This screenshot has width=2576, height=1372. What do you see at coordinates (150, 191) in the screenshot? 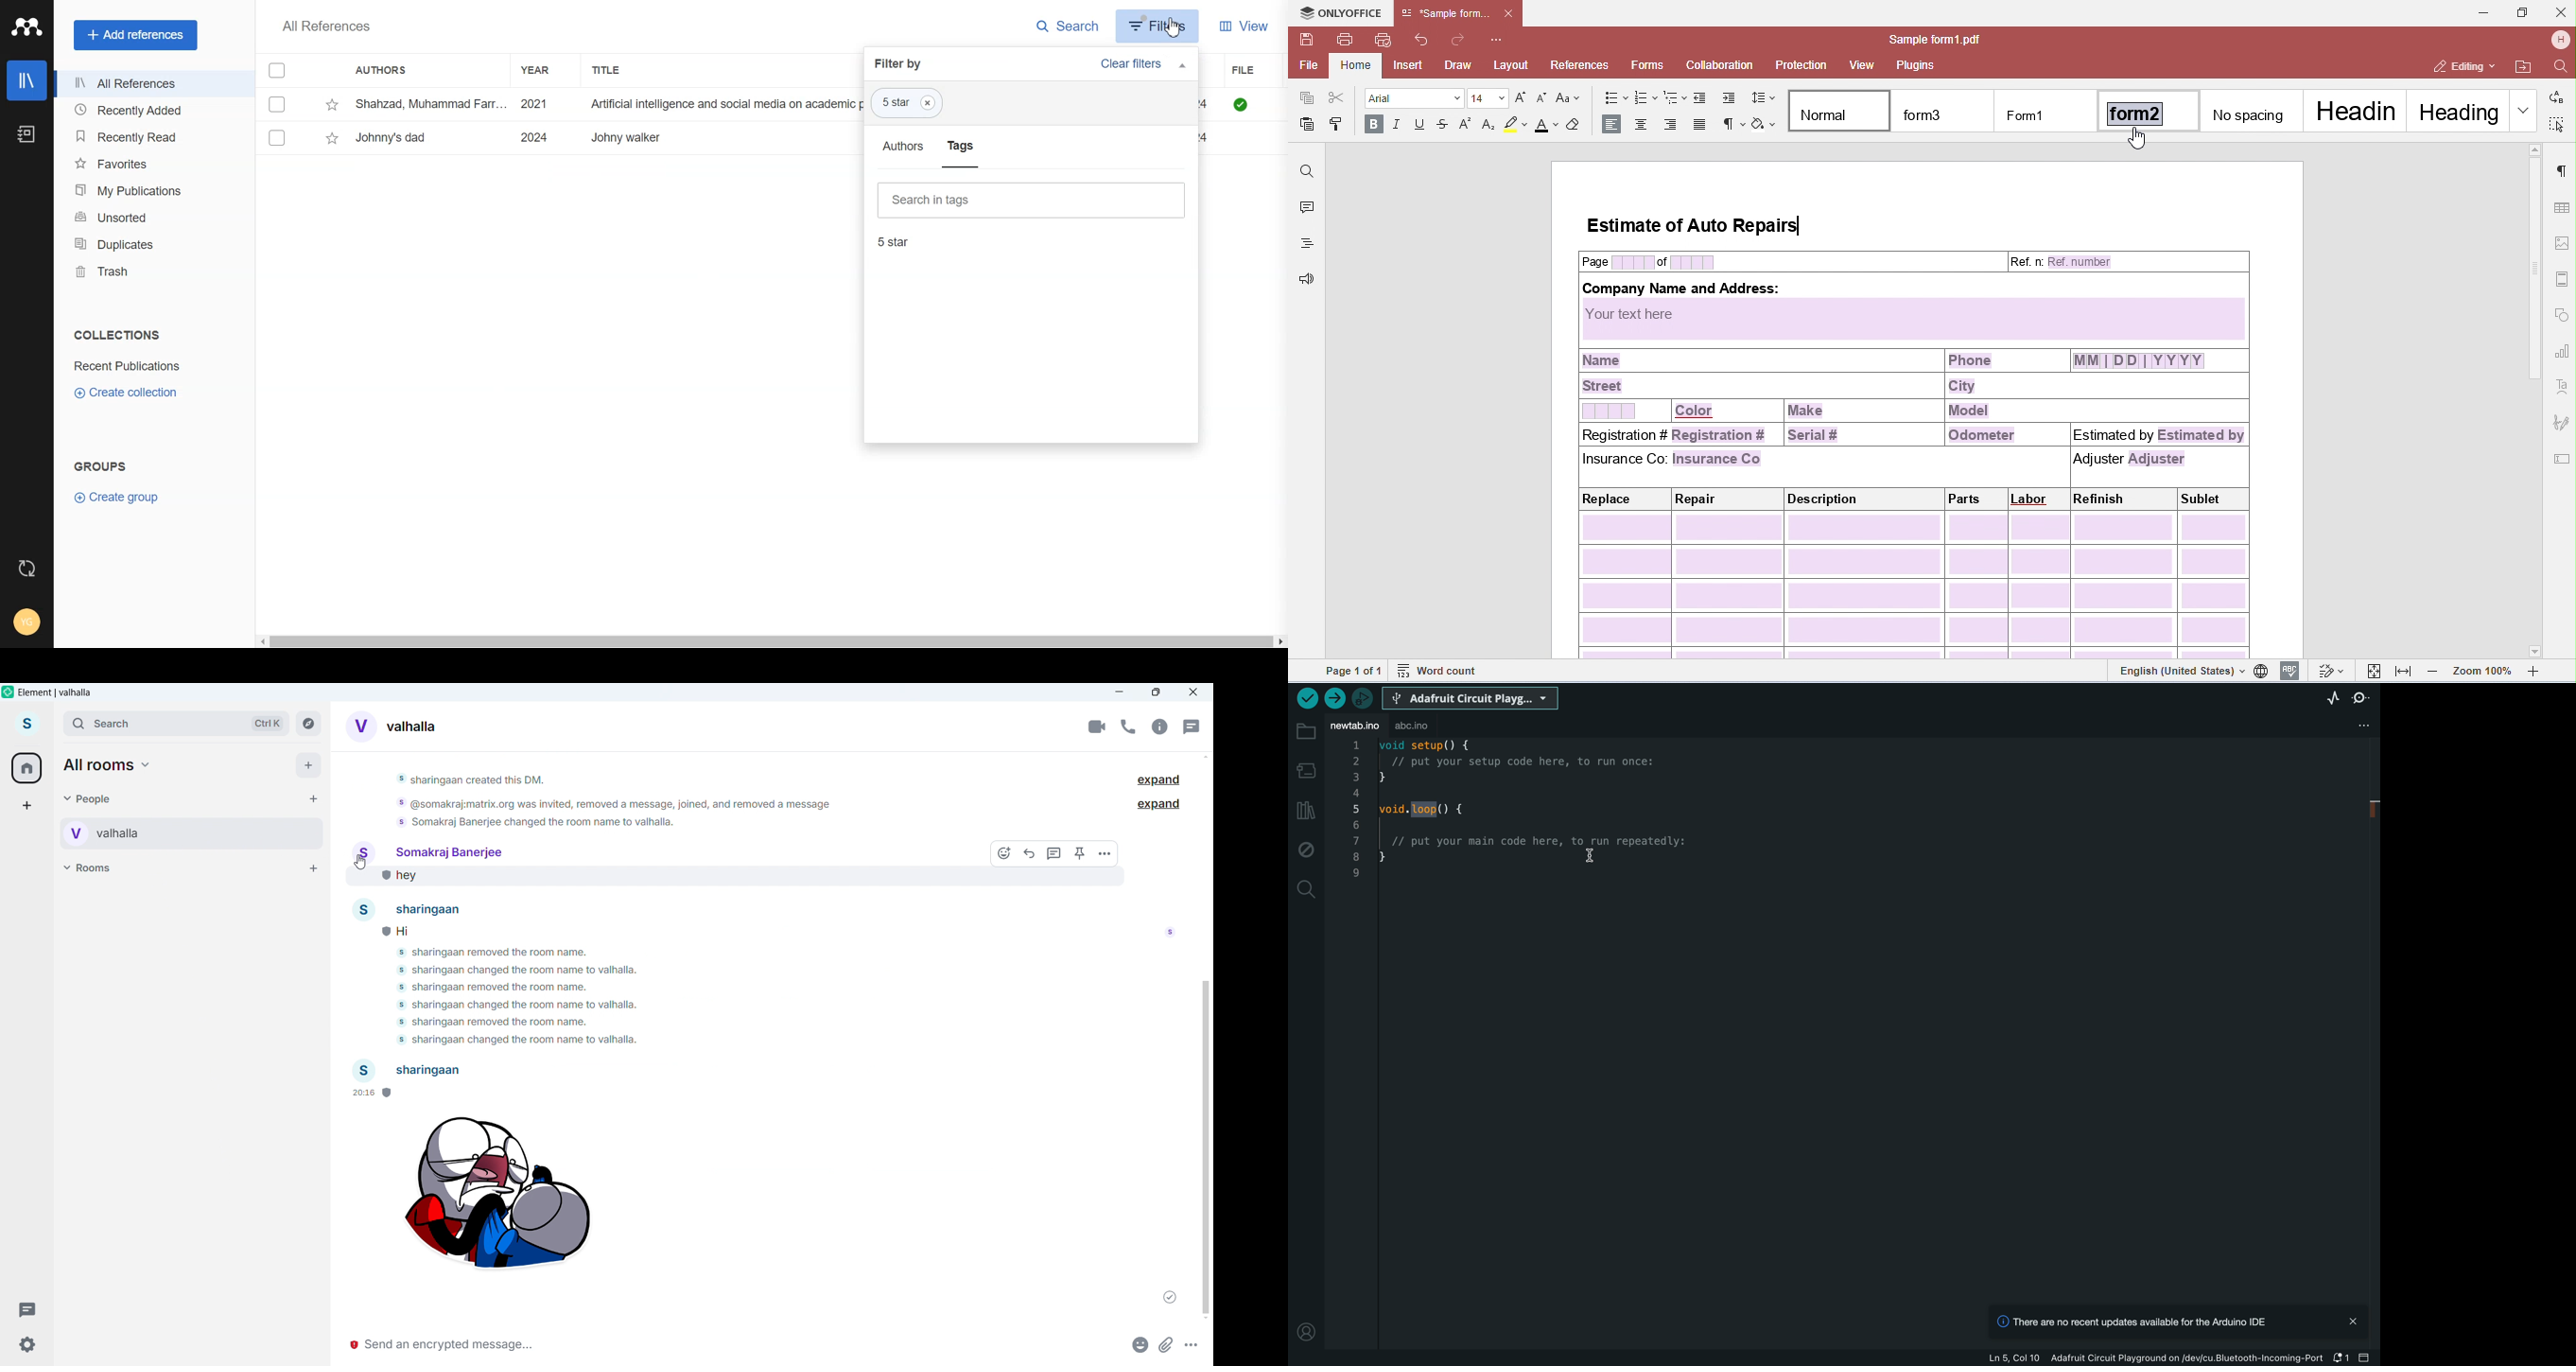
I see `My Publication` at bounding box center [150, 191].